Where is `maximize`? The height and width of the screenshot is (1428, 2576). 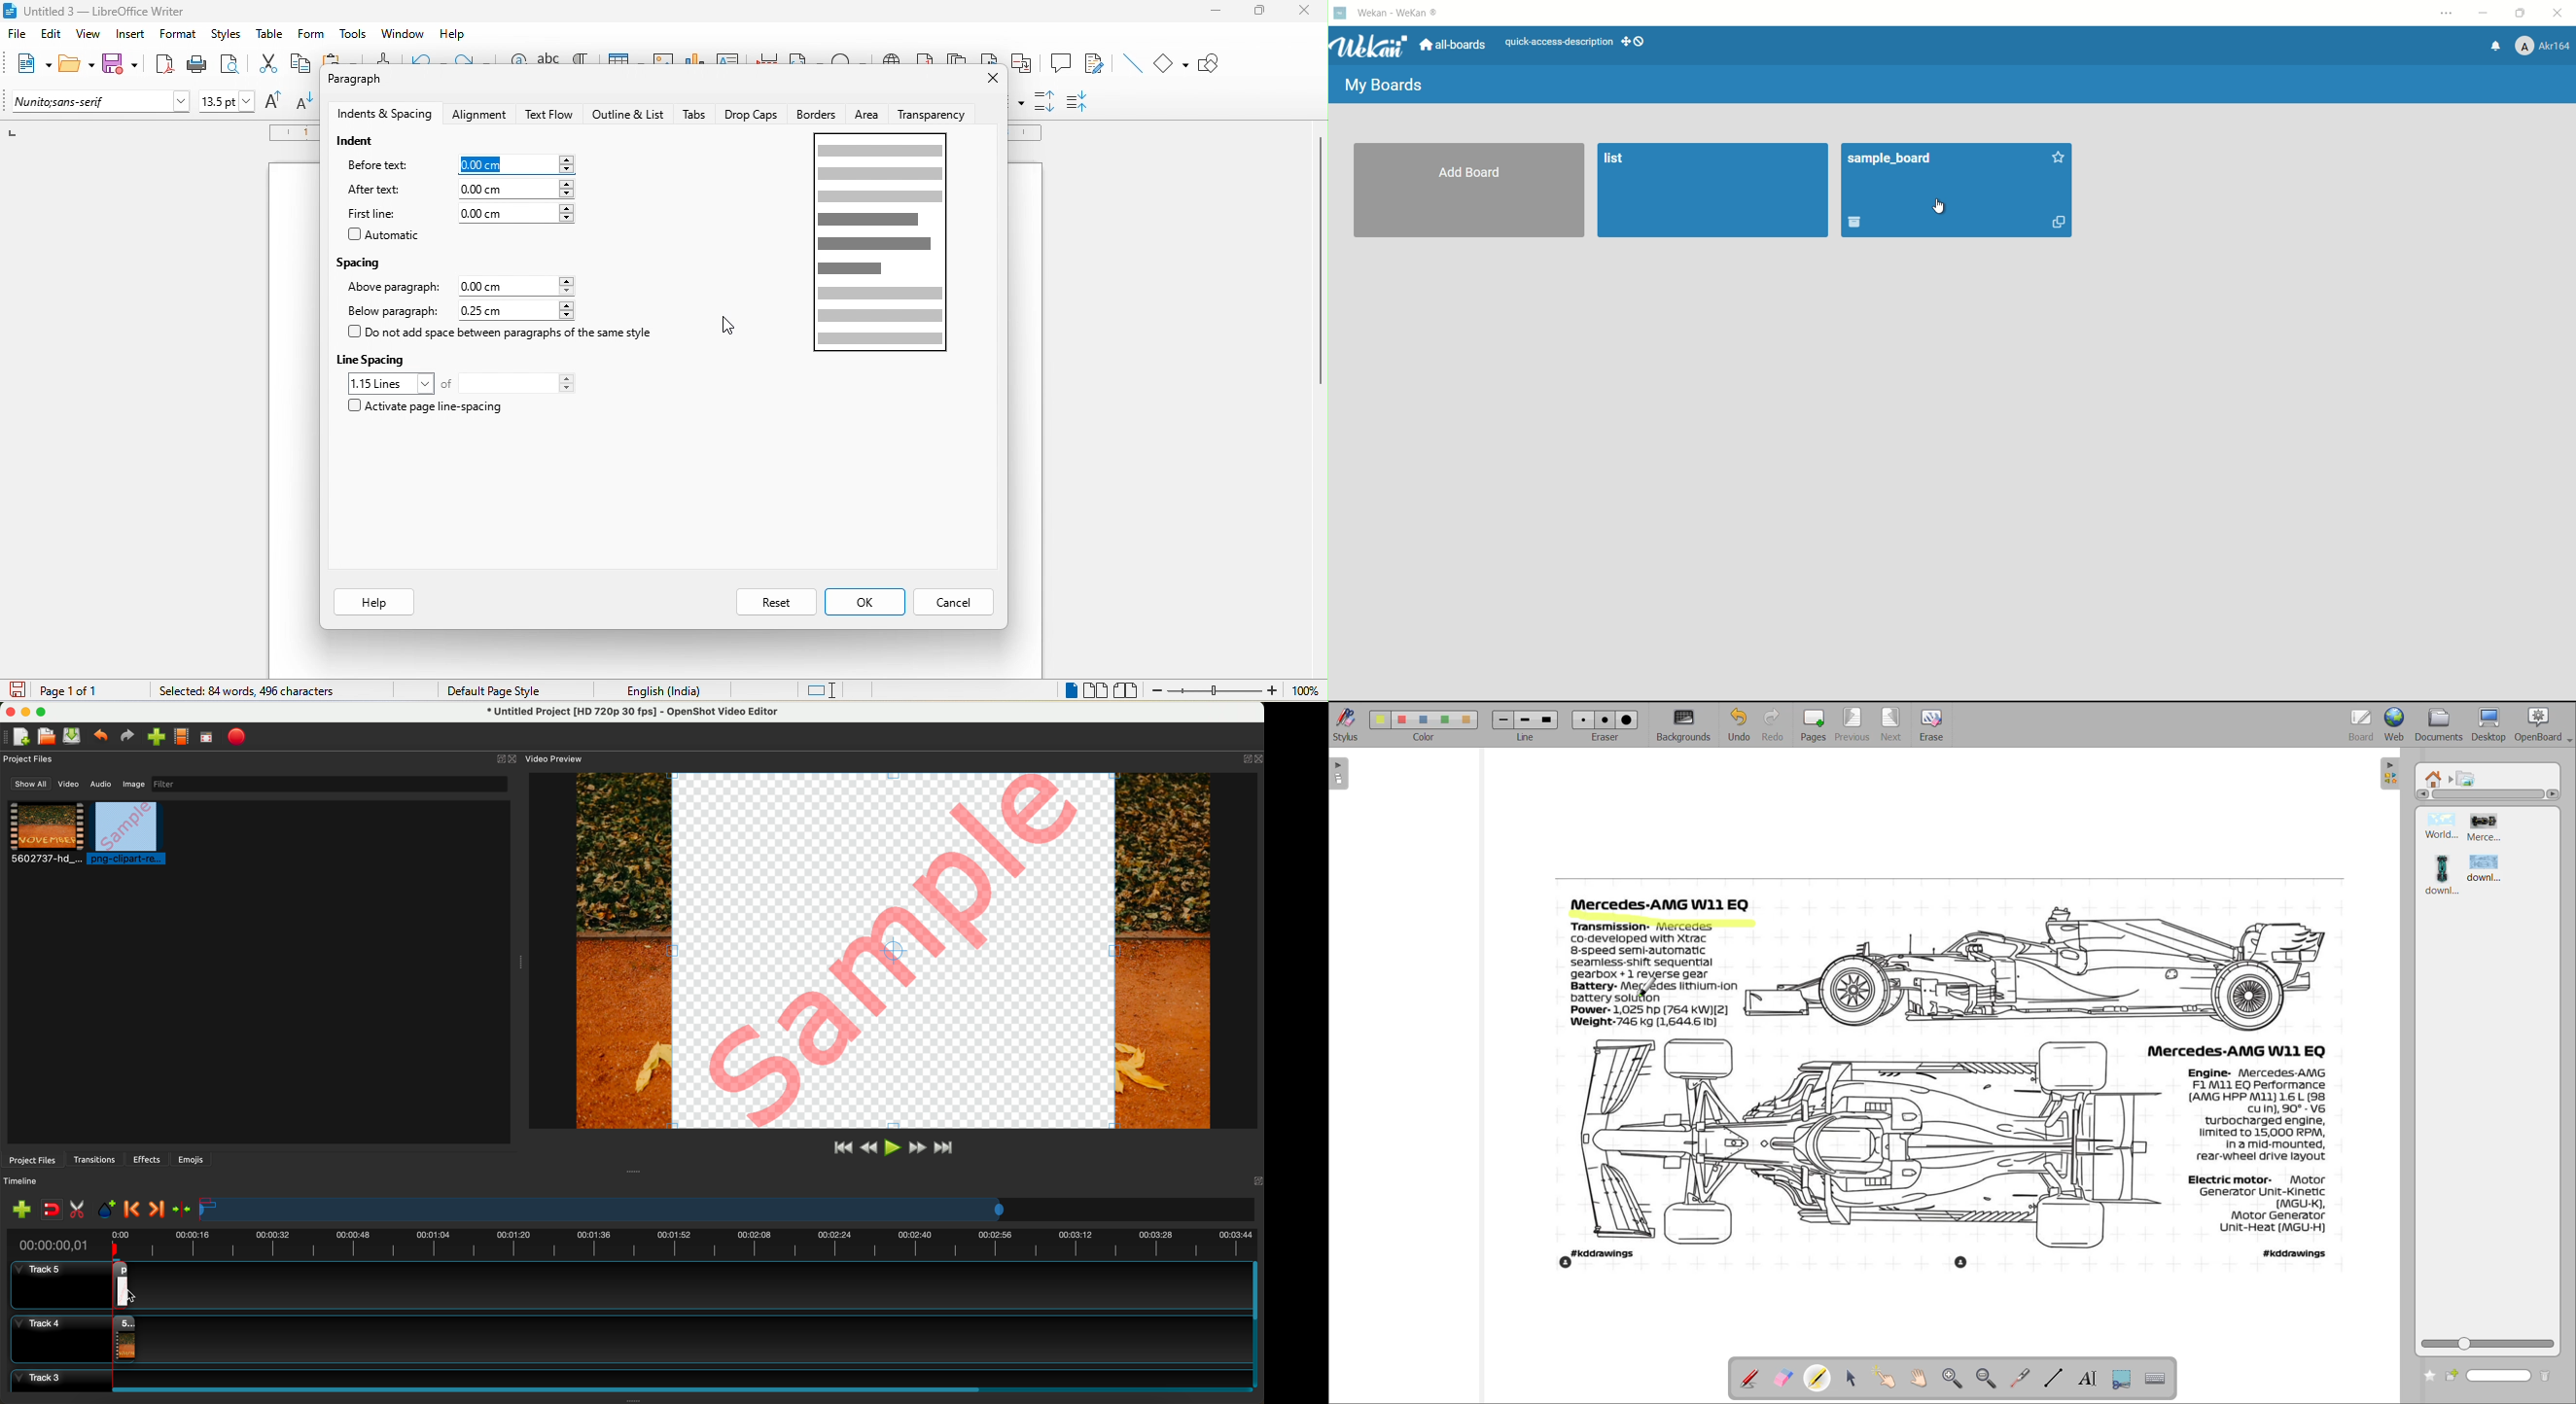 maximize is located at coordinates (1253, 12).